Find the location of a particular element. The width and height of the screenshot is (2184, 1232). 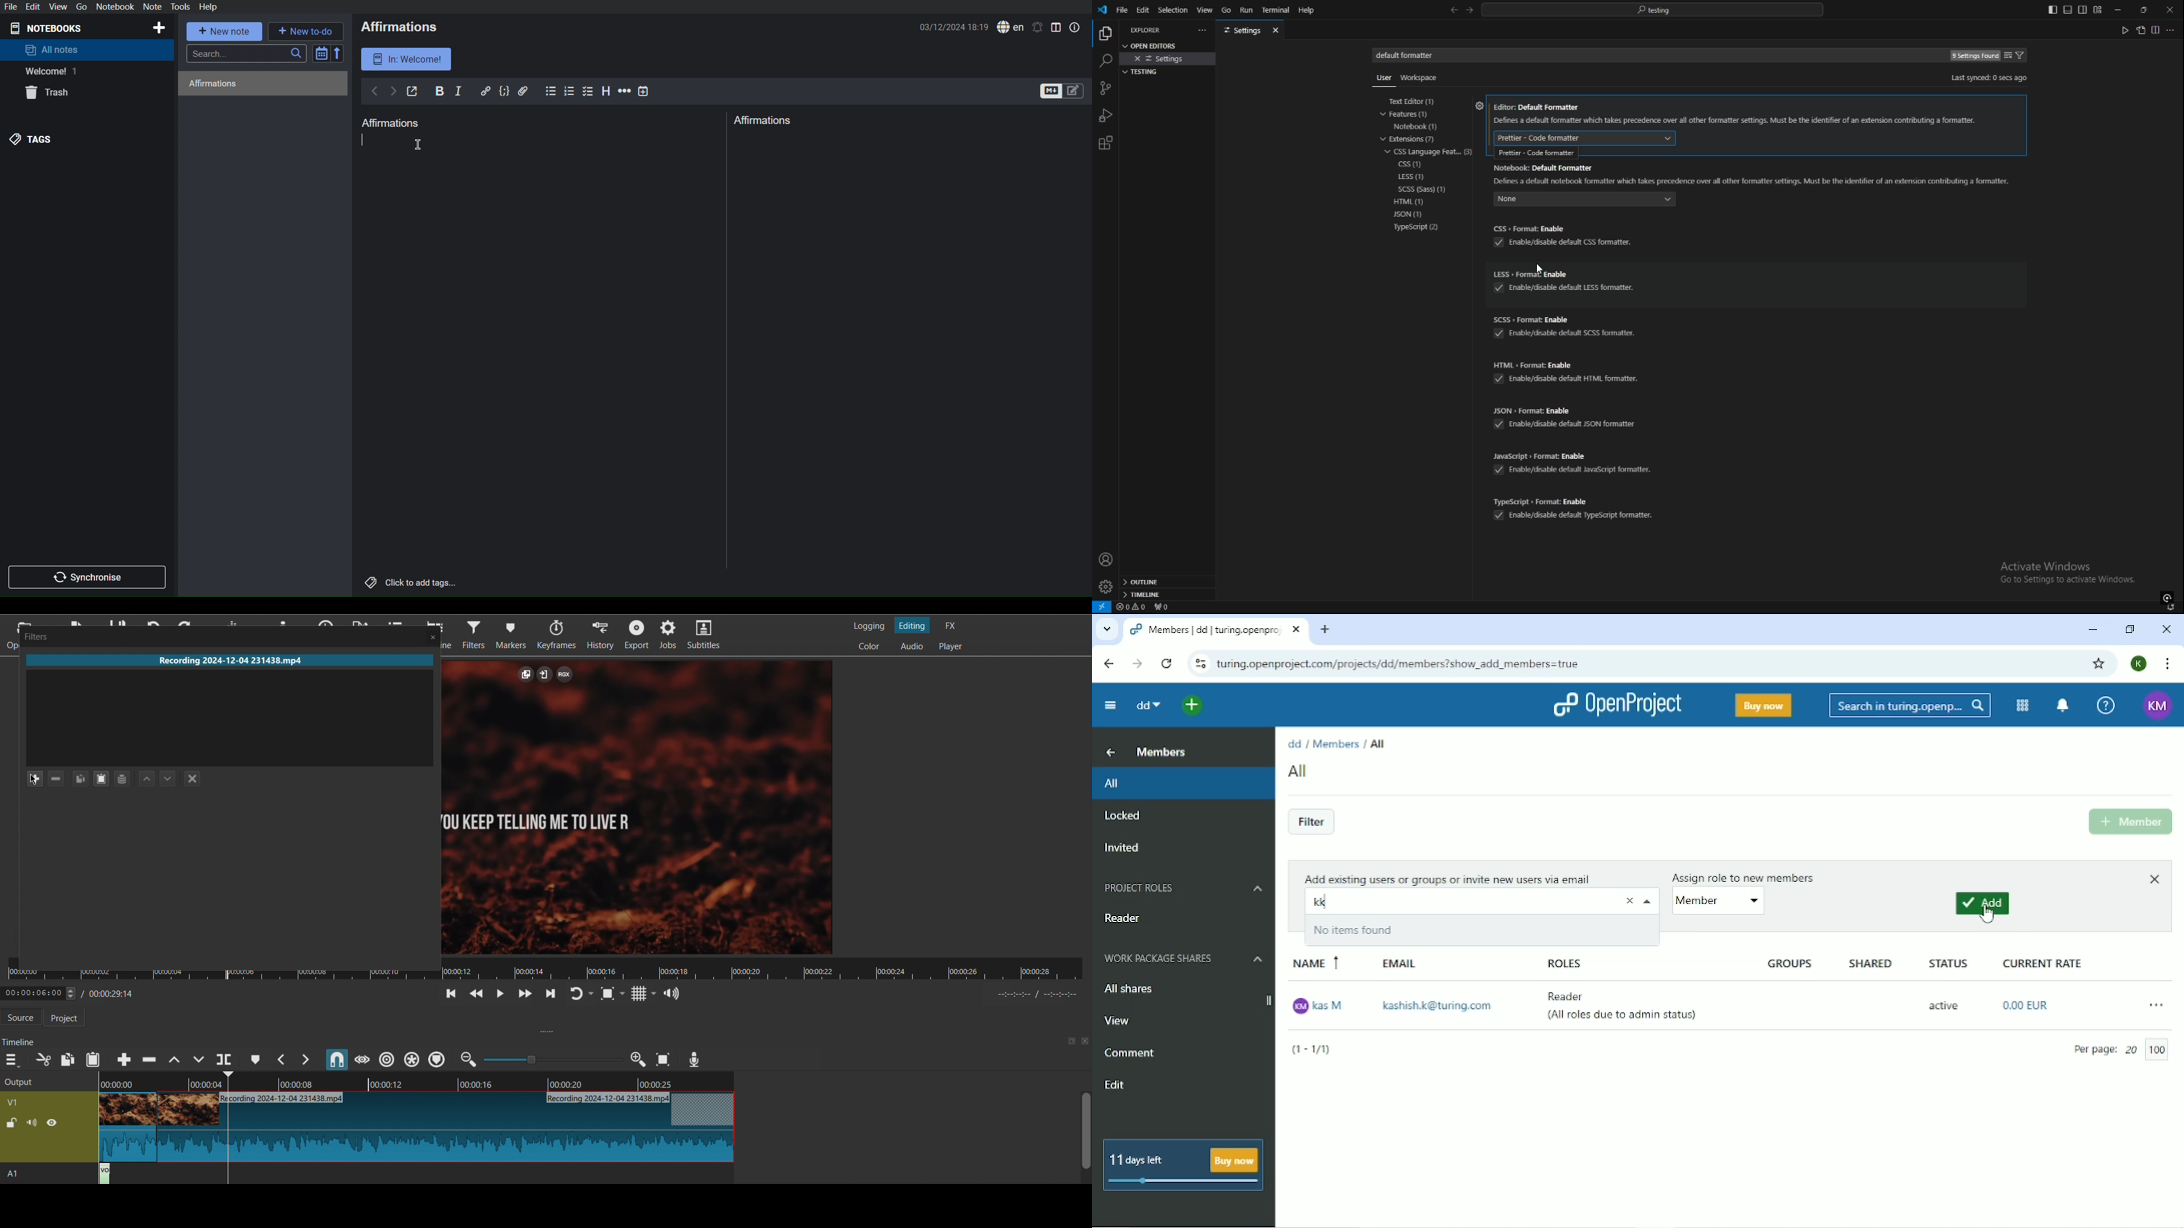

Copy is located at coordinates (68, 1059).